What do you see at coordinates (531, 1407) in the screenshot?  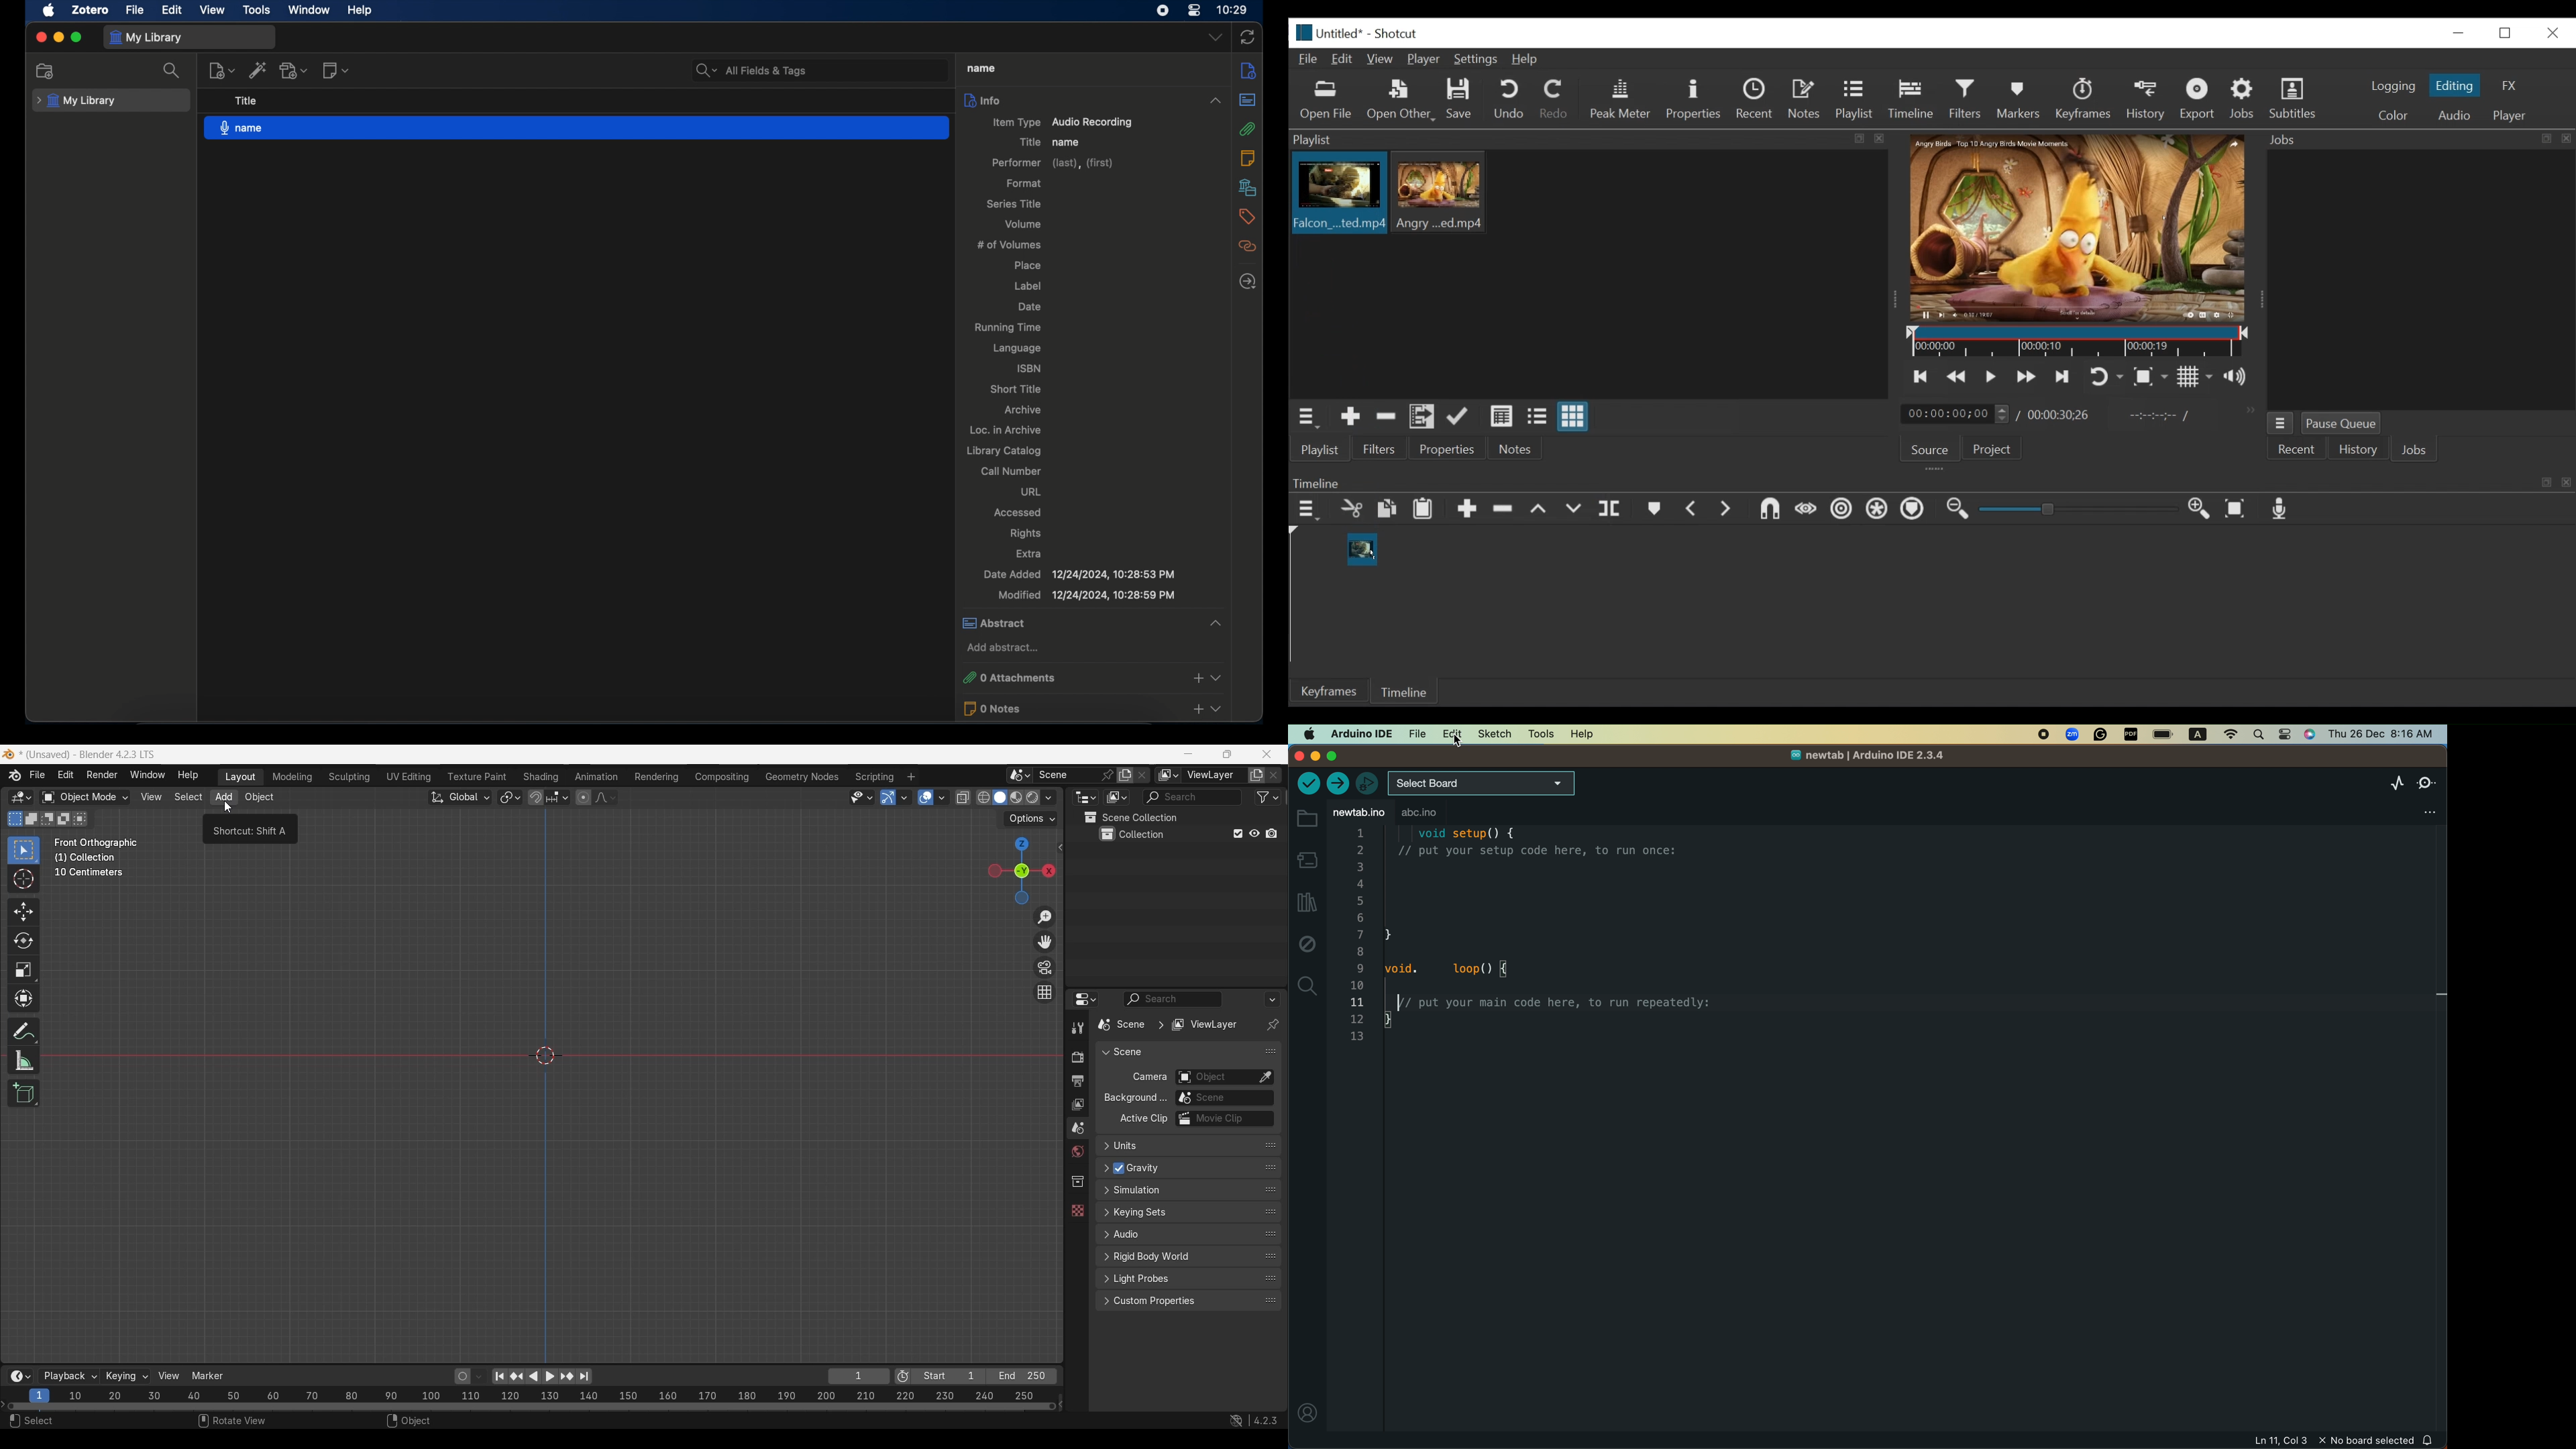 I see `Frames timeline slider` at bounding box center [531, 1407].